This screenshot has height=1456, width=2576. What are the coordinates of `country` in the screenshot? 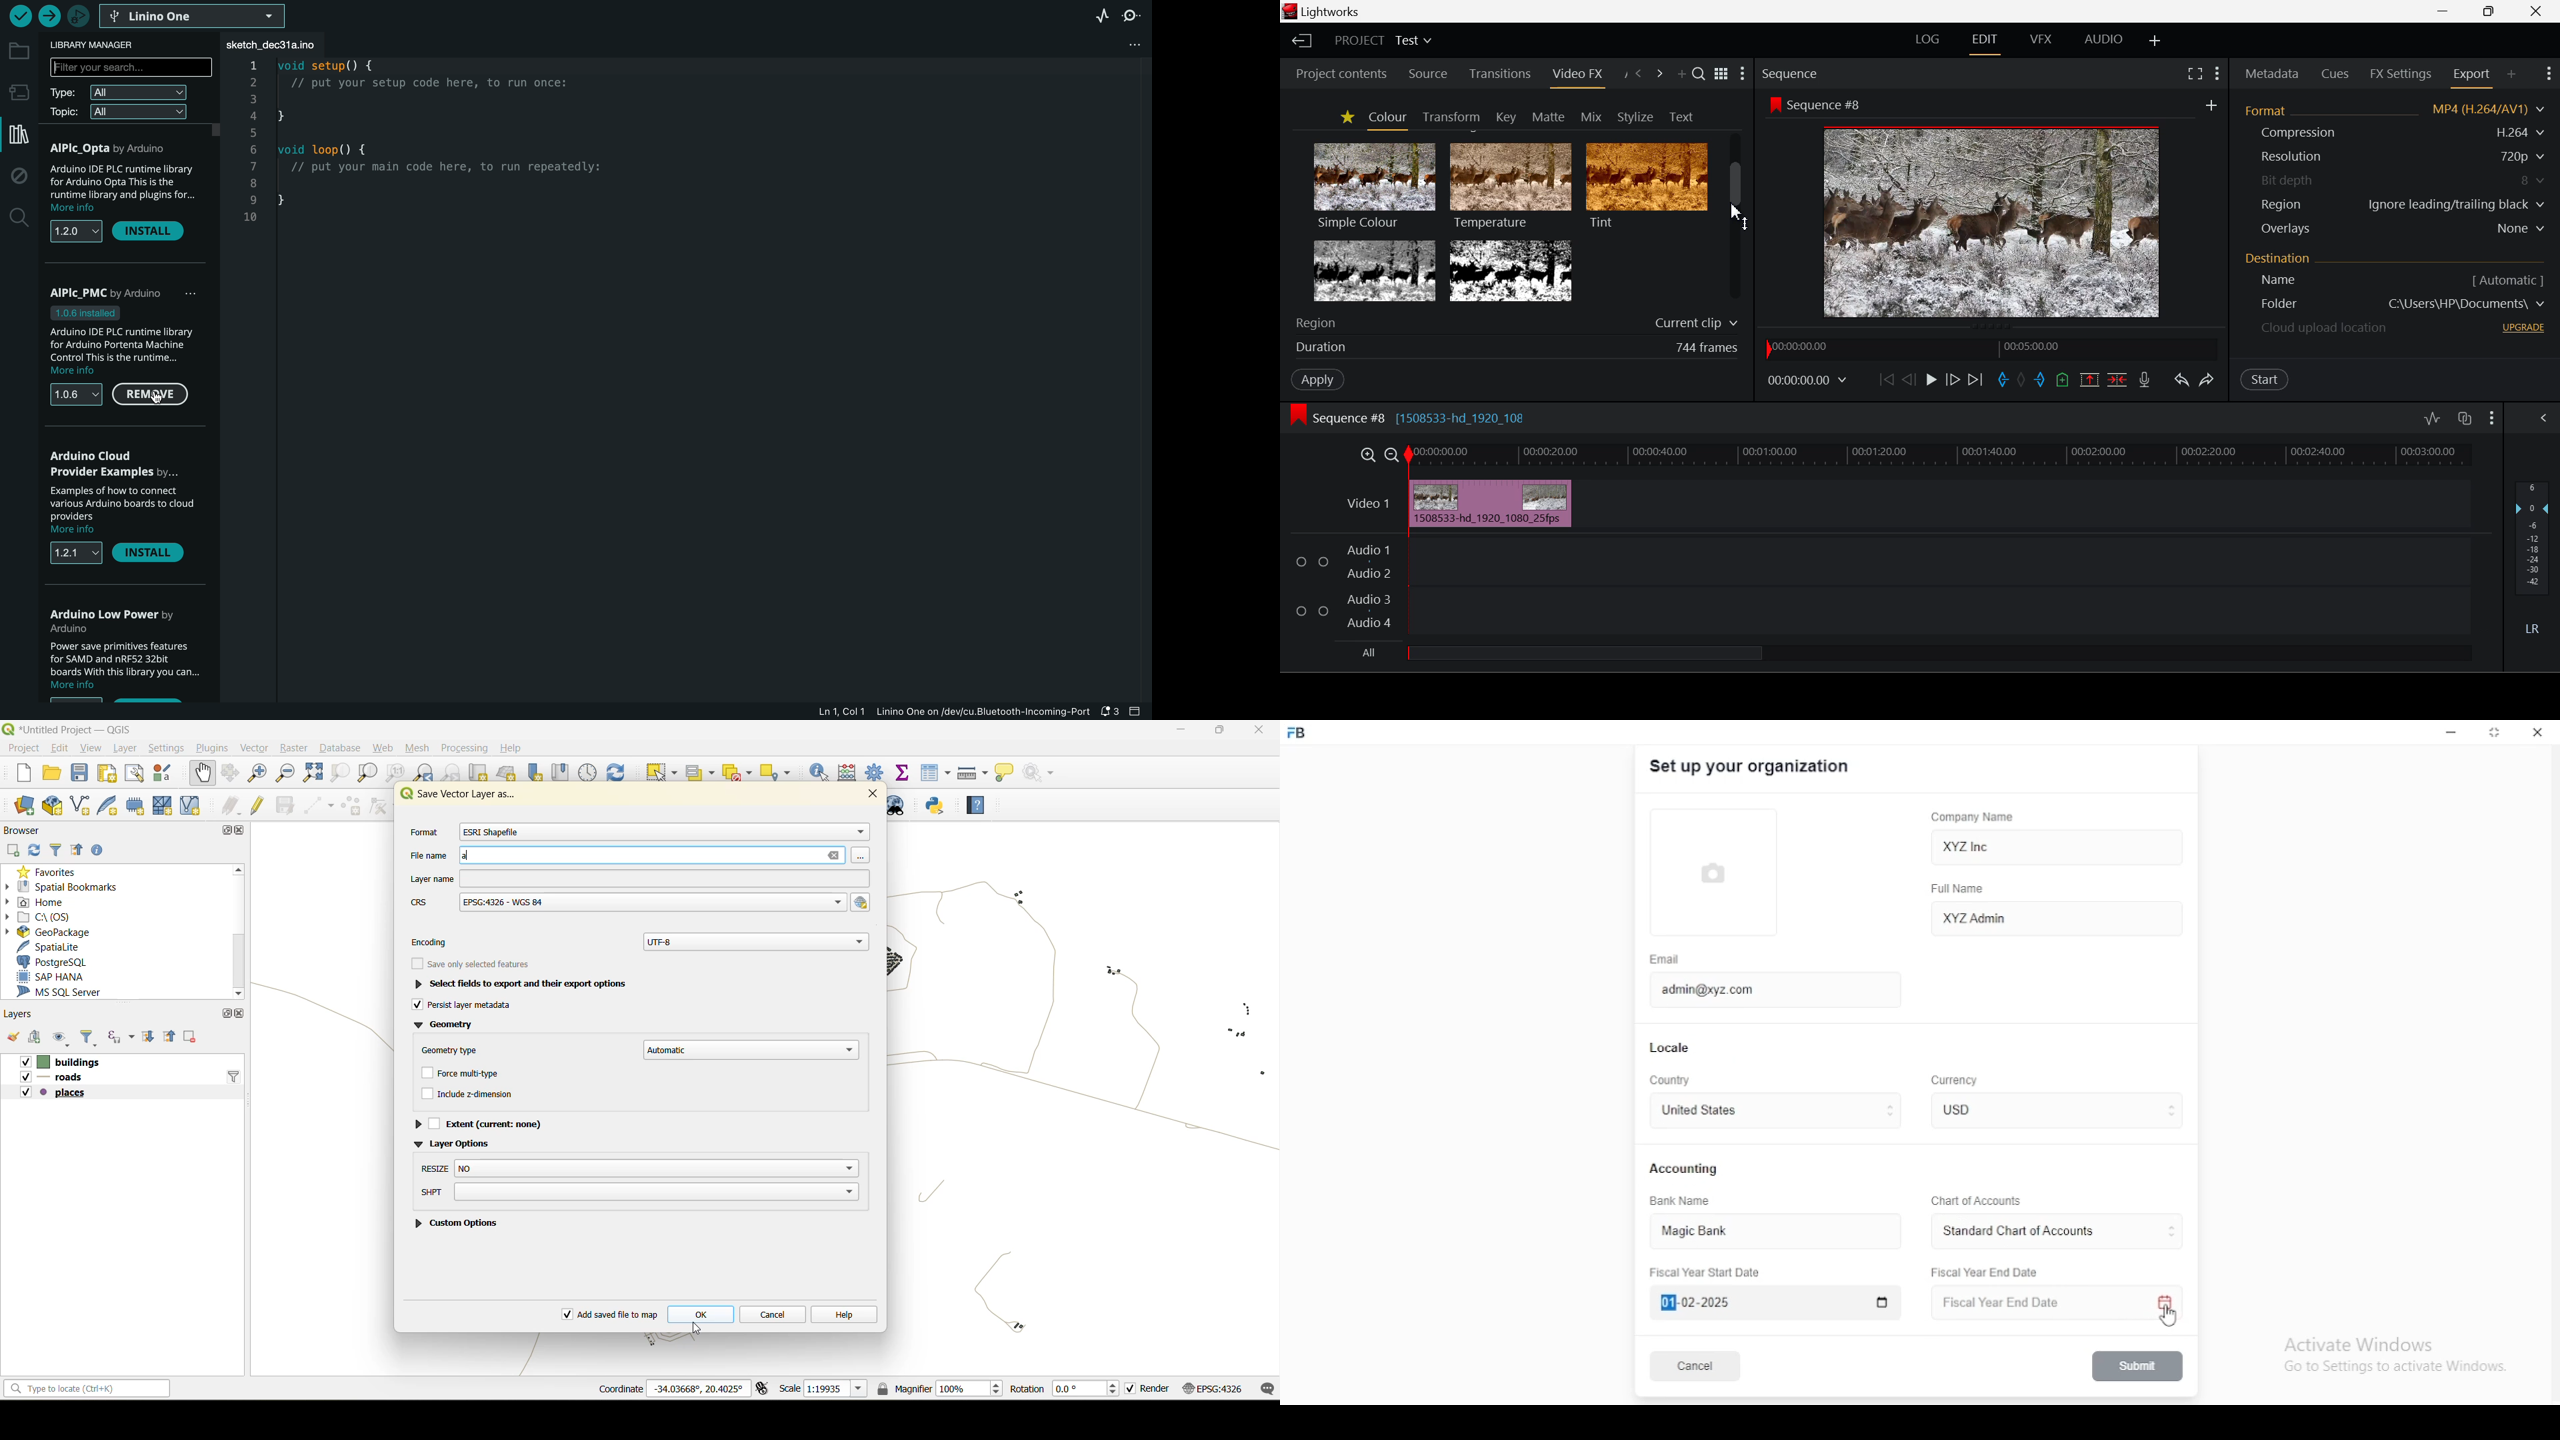 It's located at (1672, 1081).